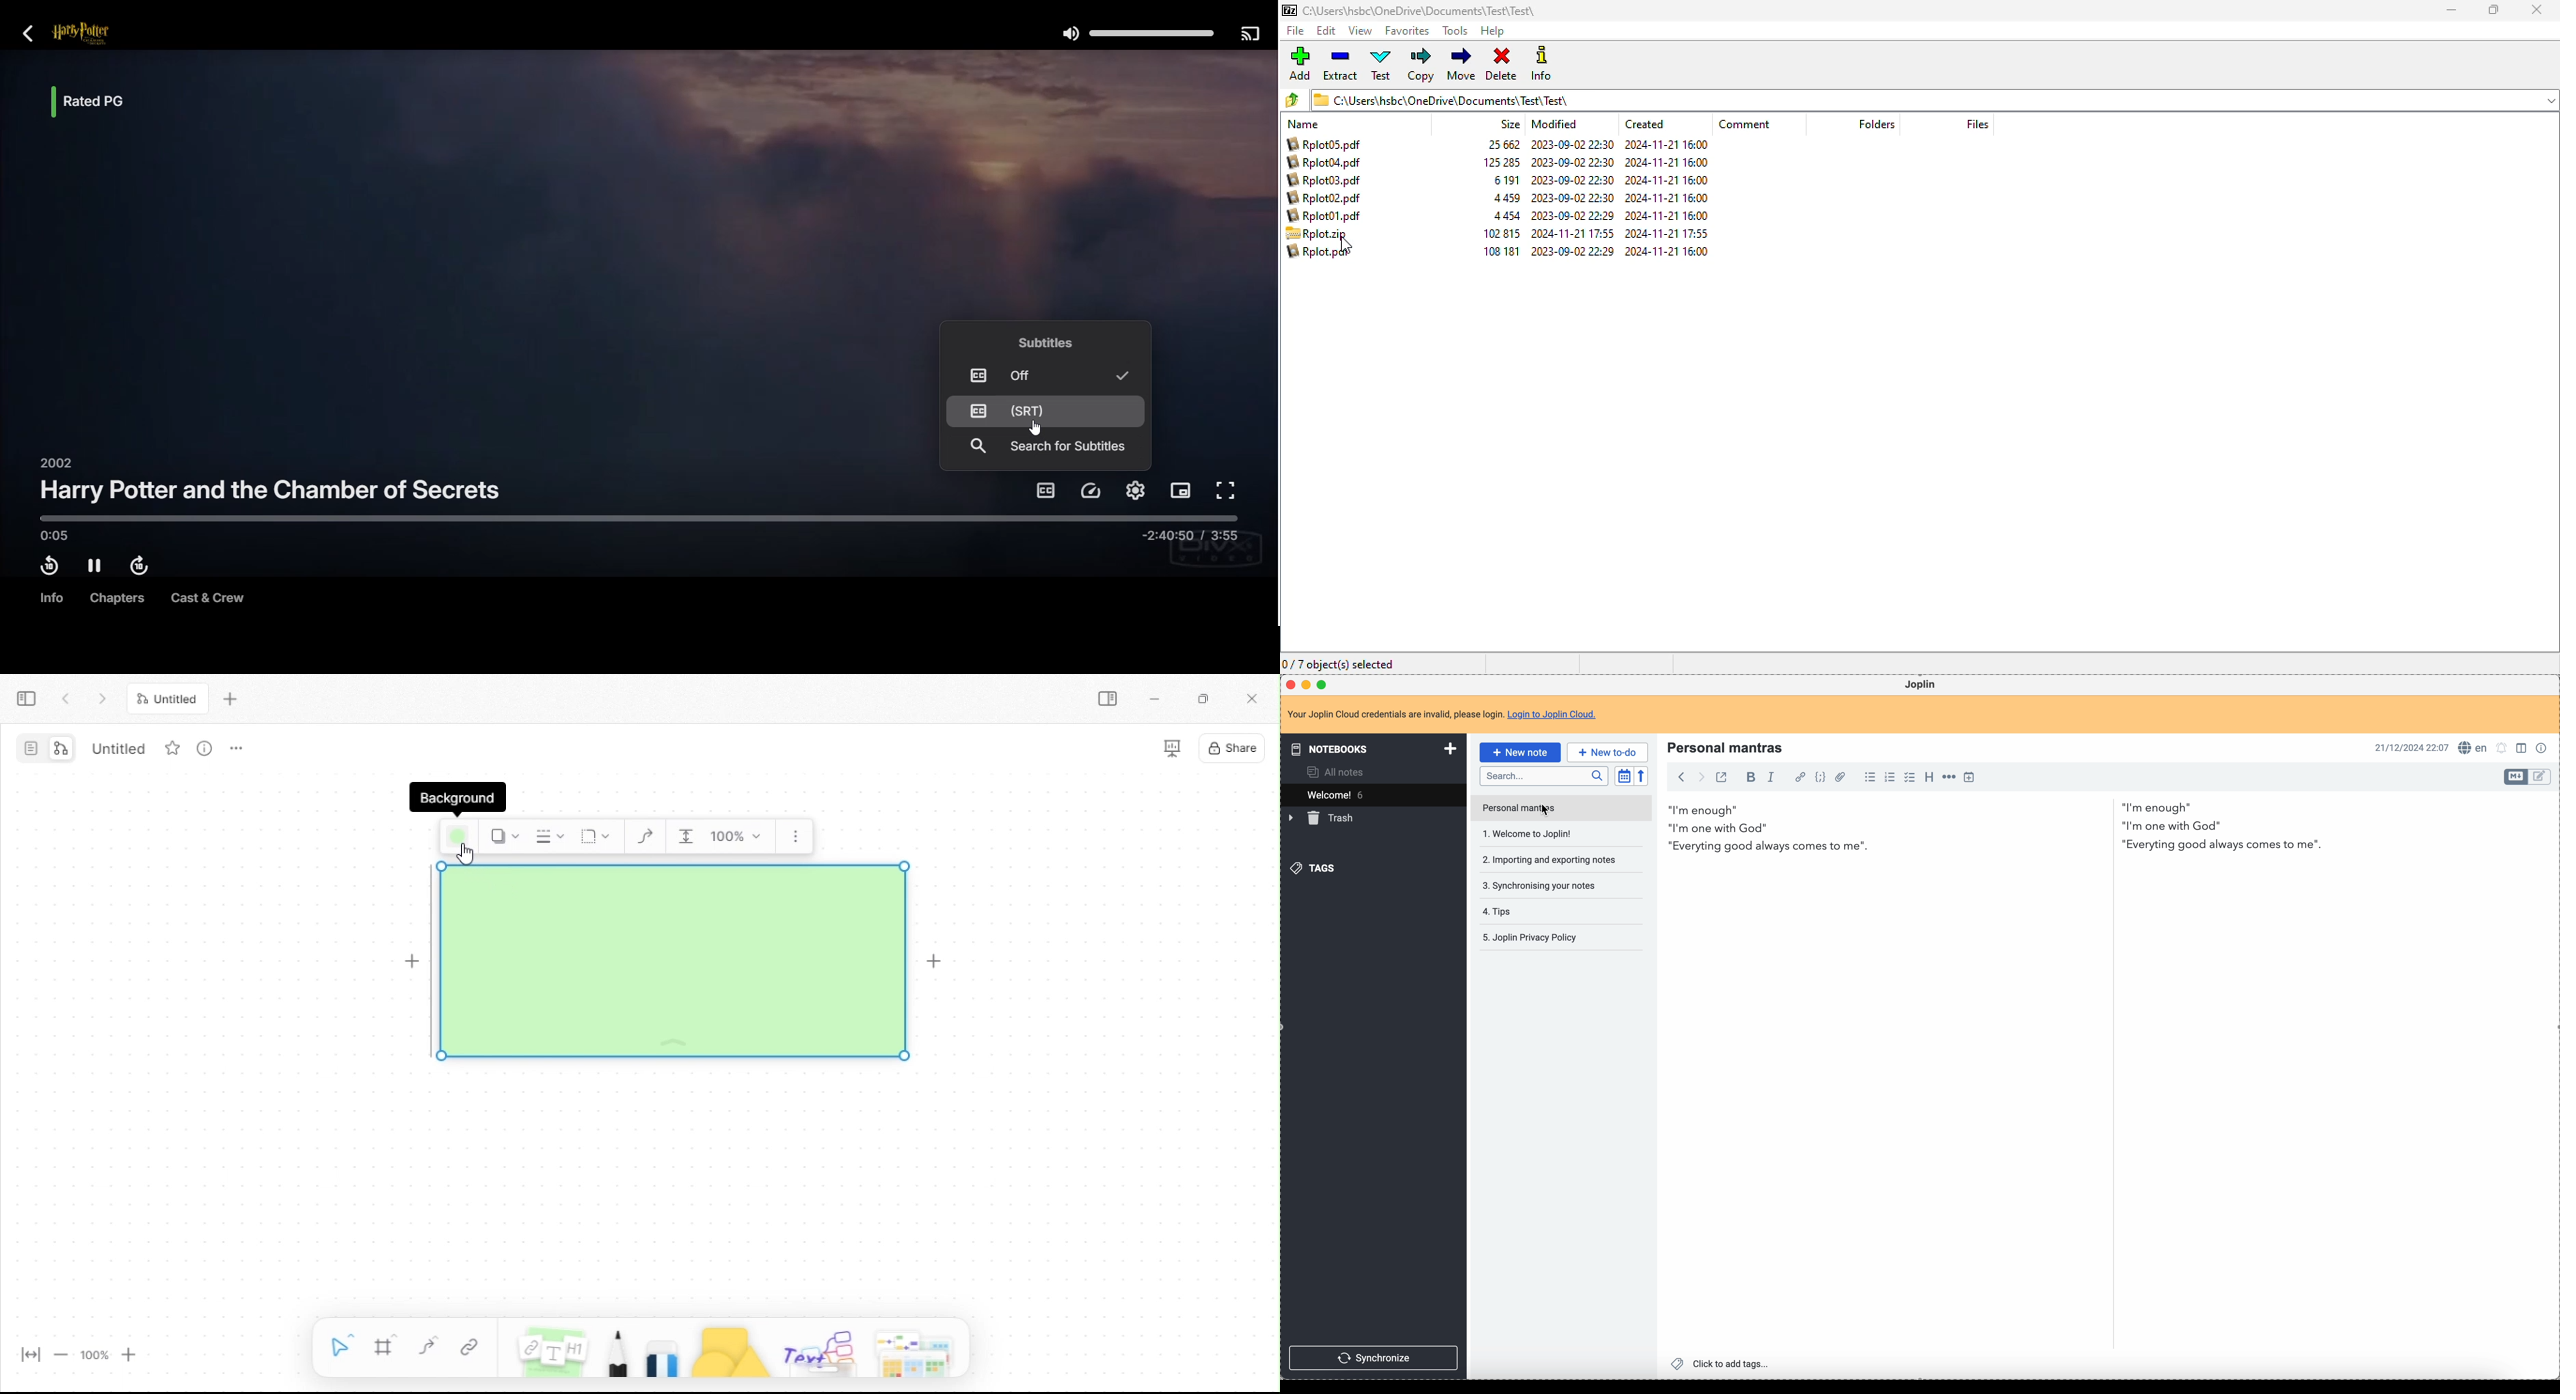  I want to click on maximize, so click(2493, 9).